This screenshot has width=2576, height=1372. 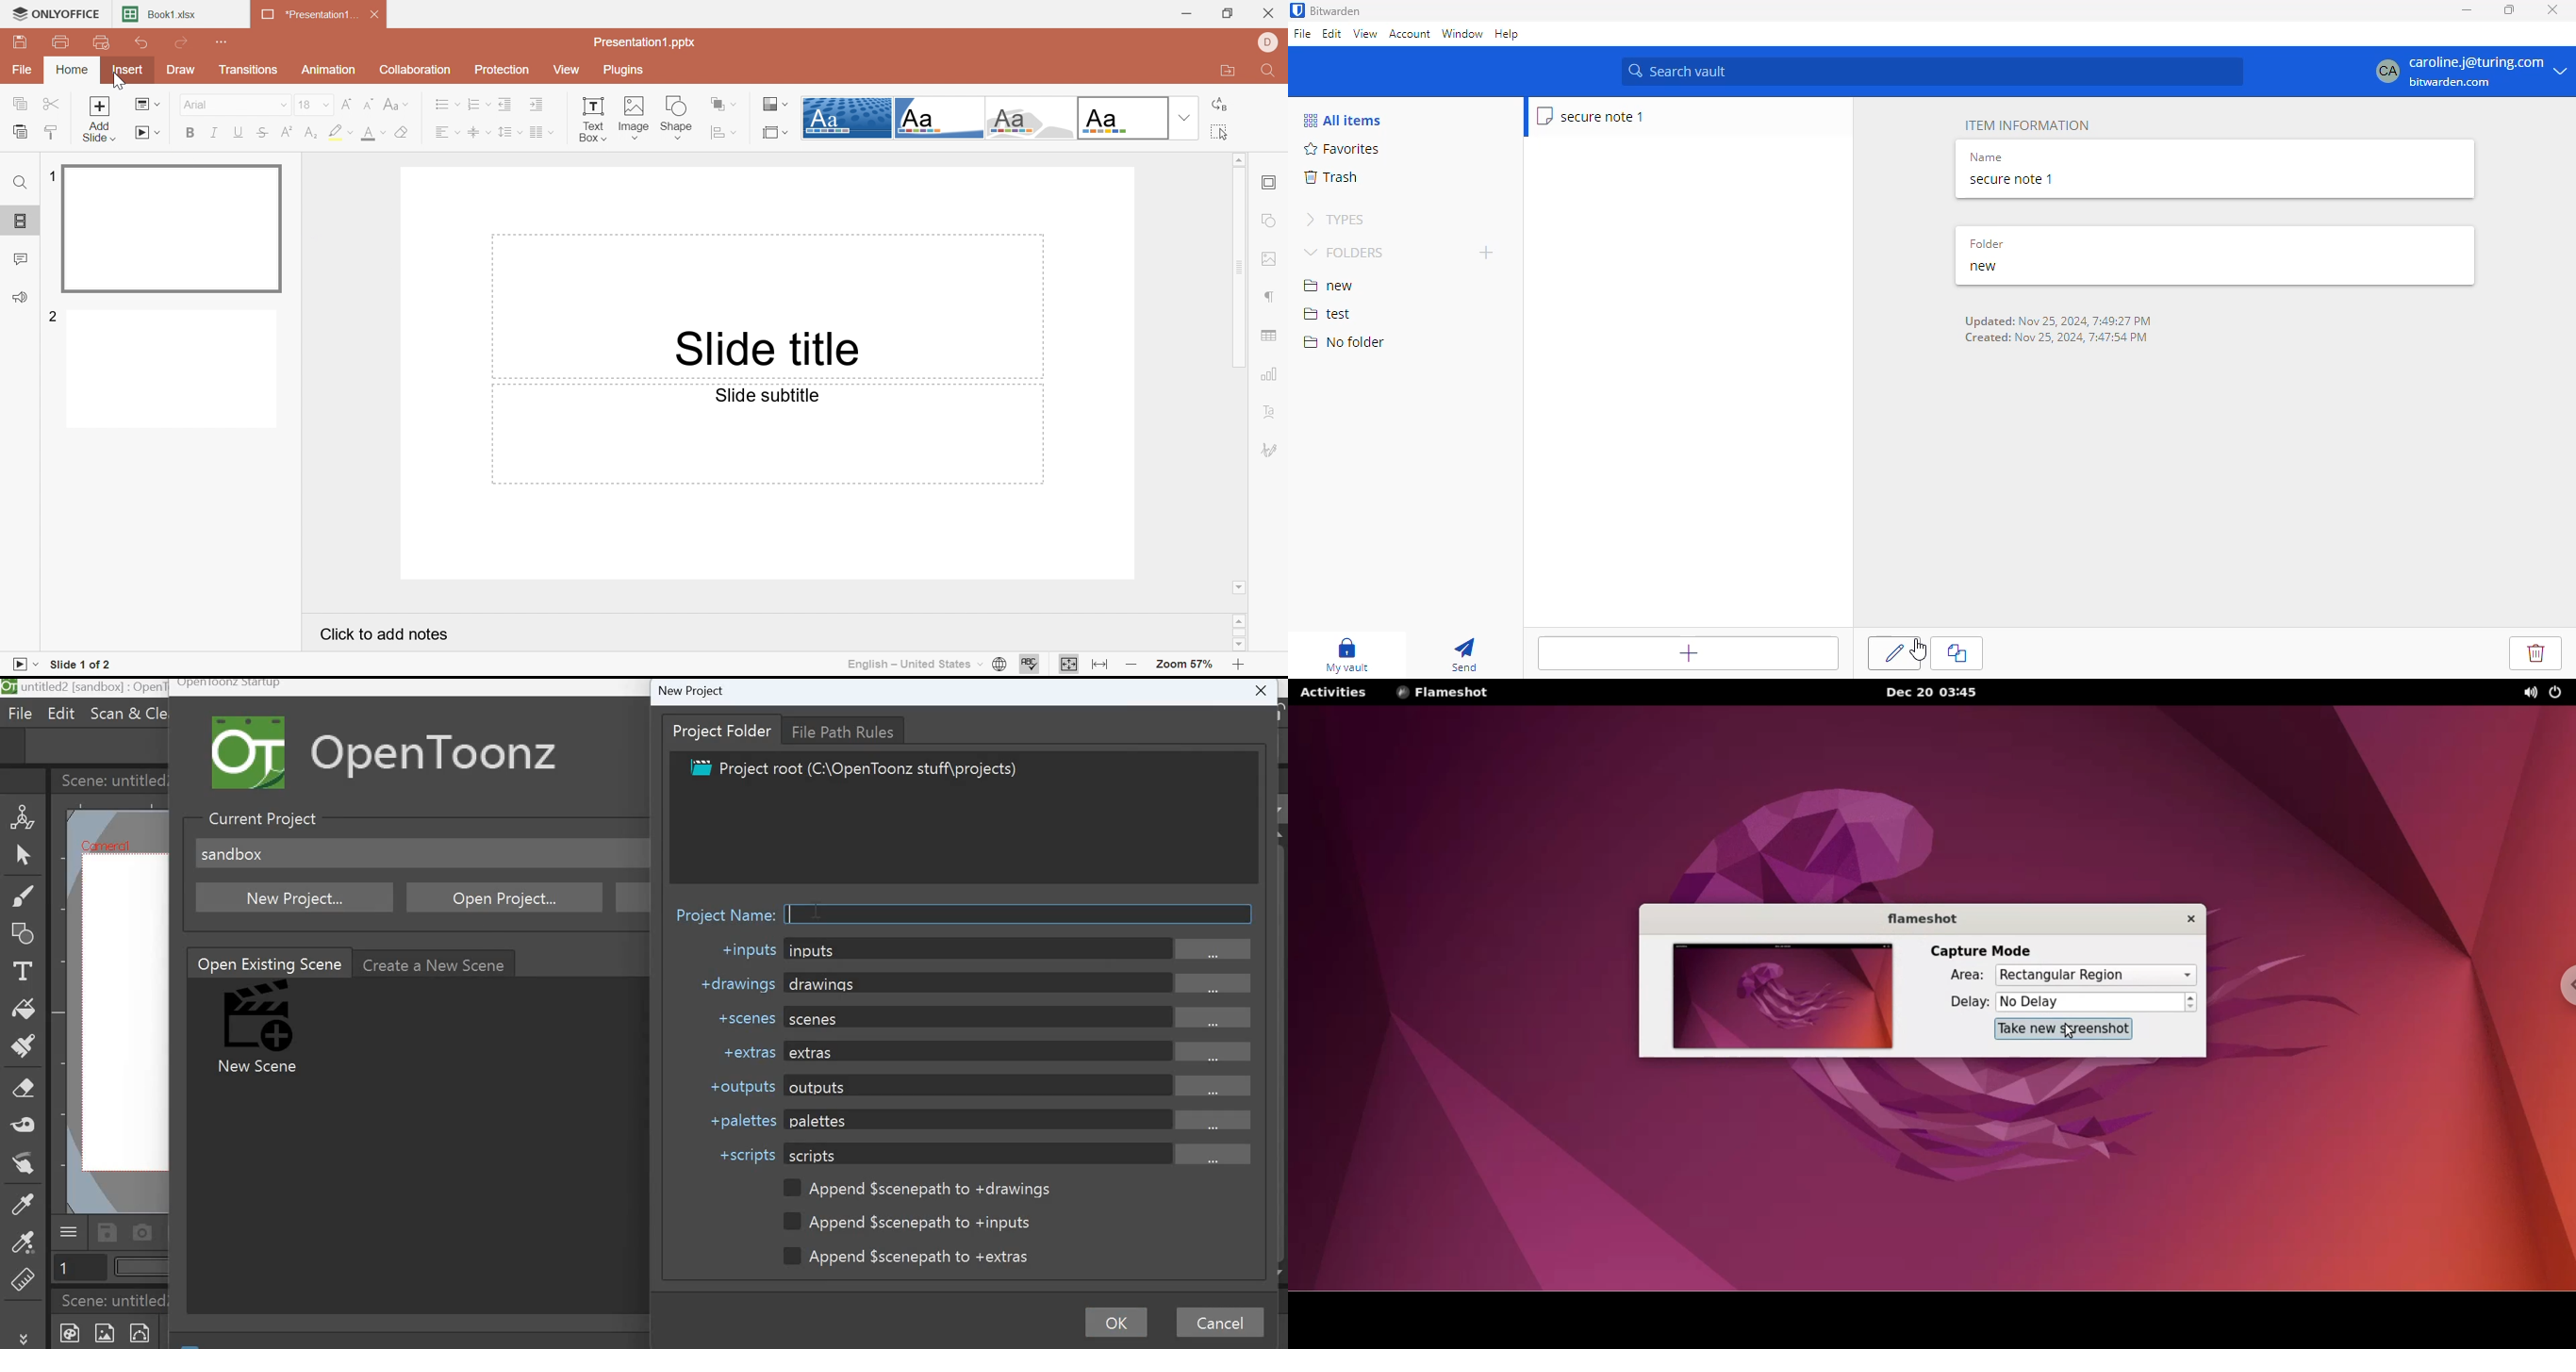 What do you see at coordinates (1187, 117) in the screenshot?
I see `Drop down` at bounding box center [1187, 117].